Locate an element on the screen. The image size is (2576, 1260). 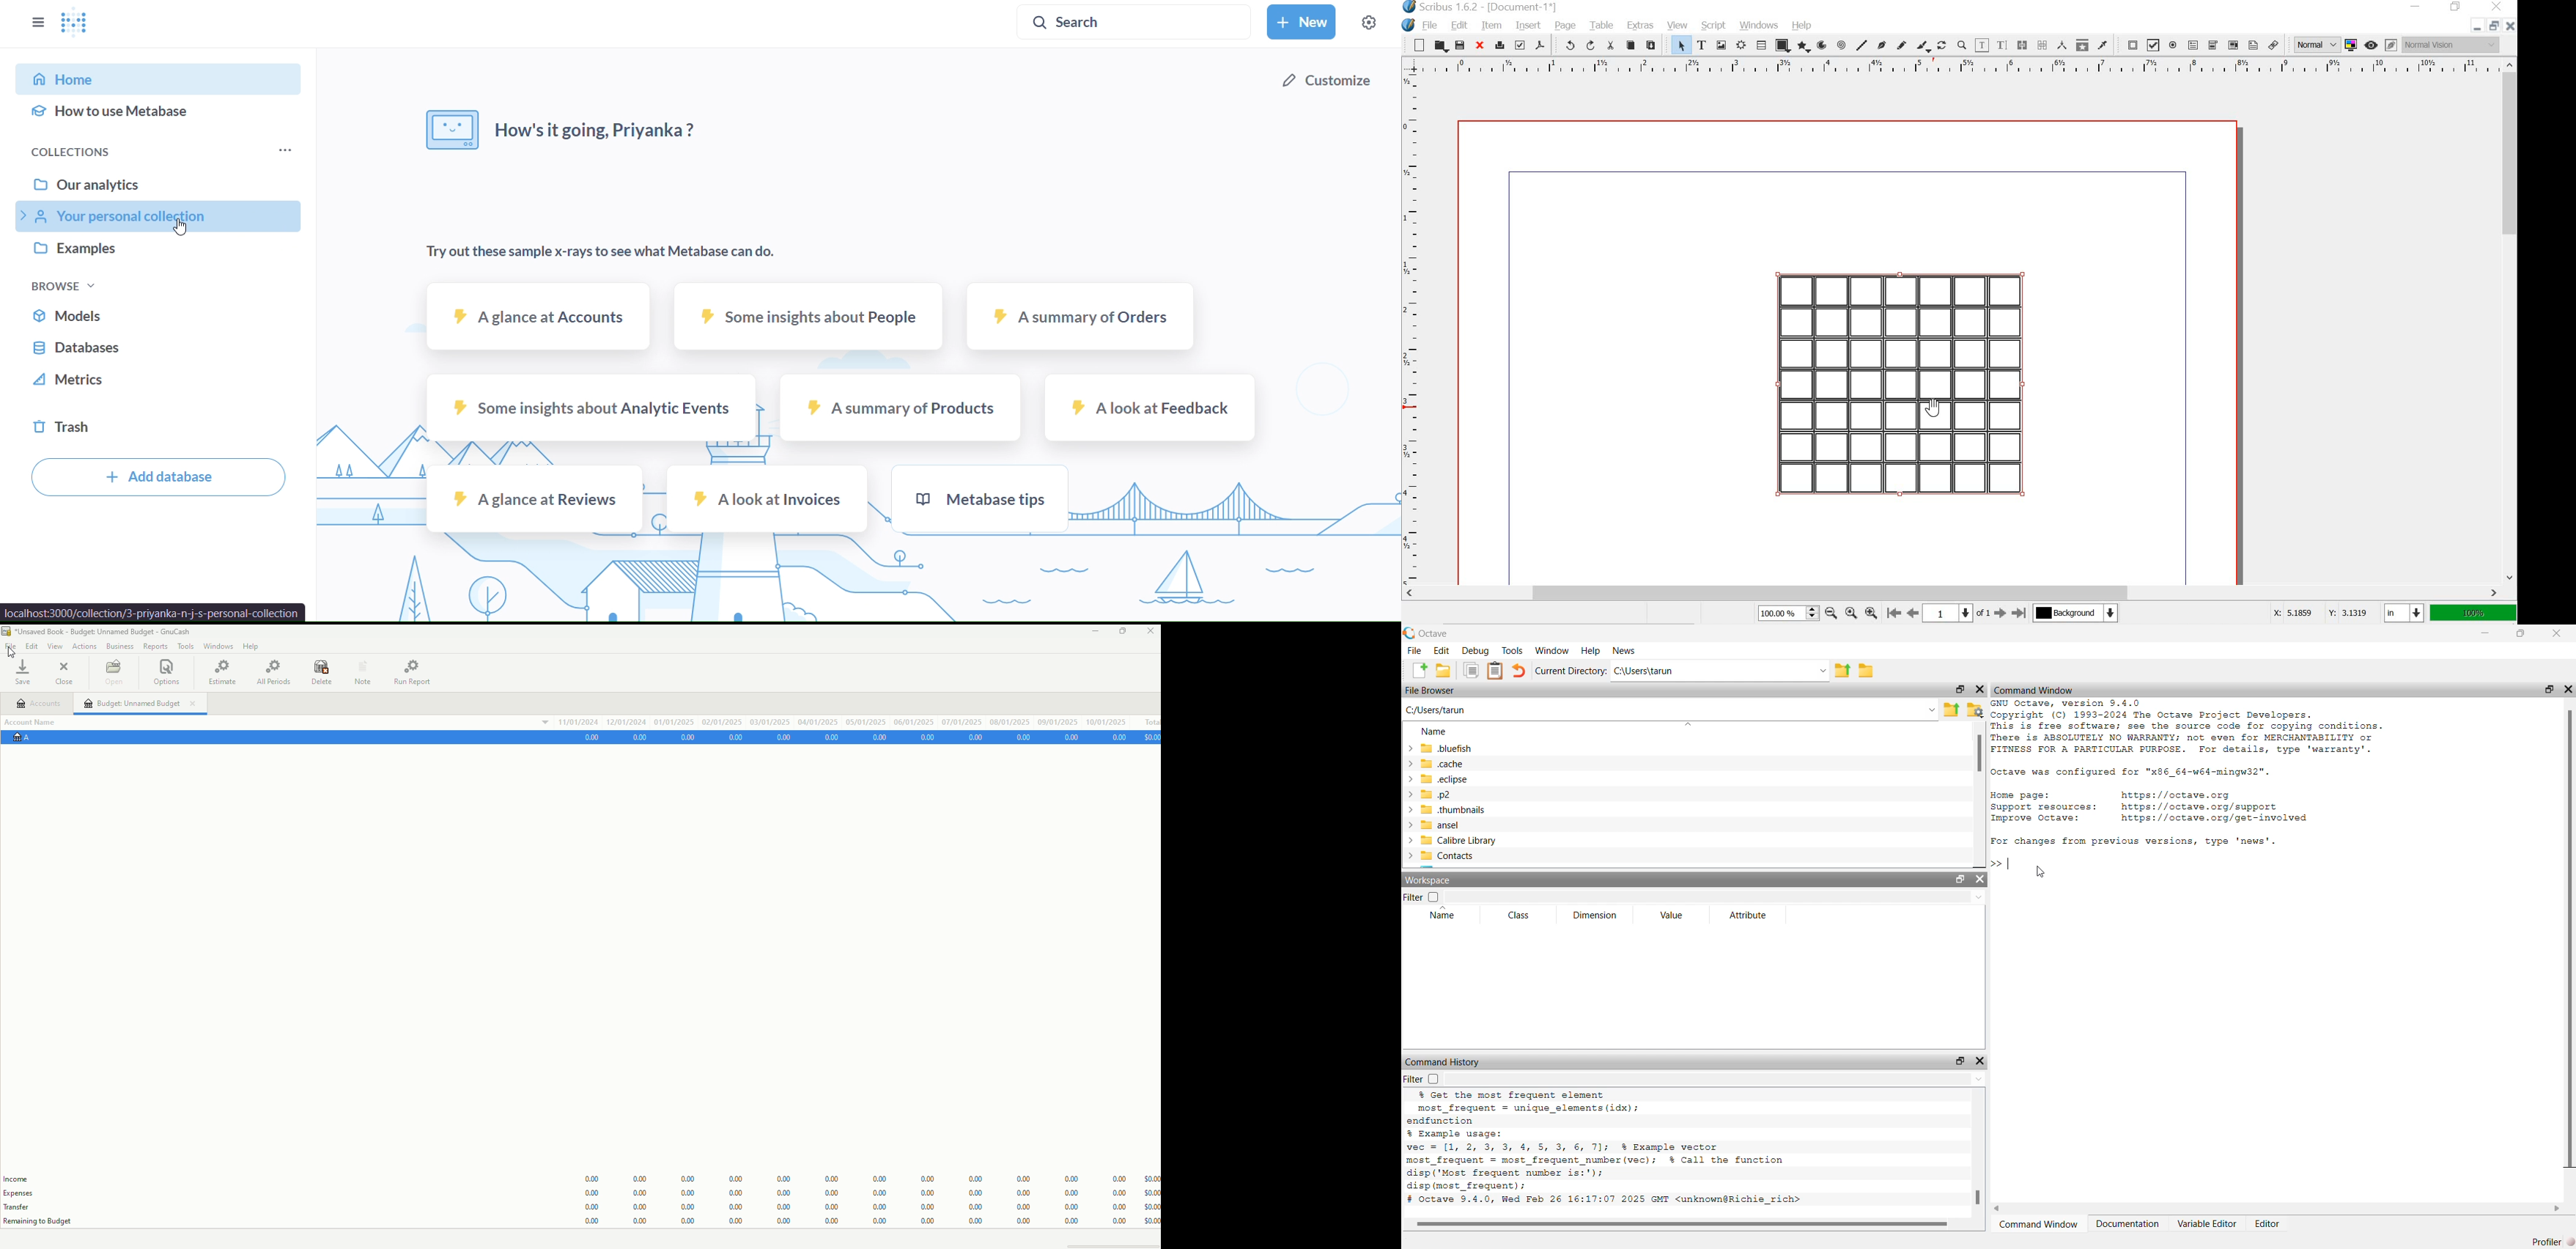
Transfer is located at coordinates (19, 1207).